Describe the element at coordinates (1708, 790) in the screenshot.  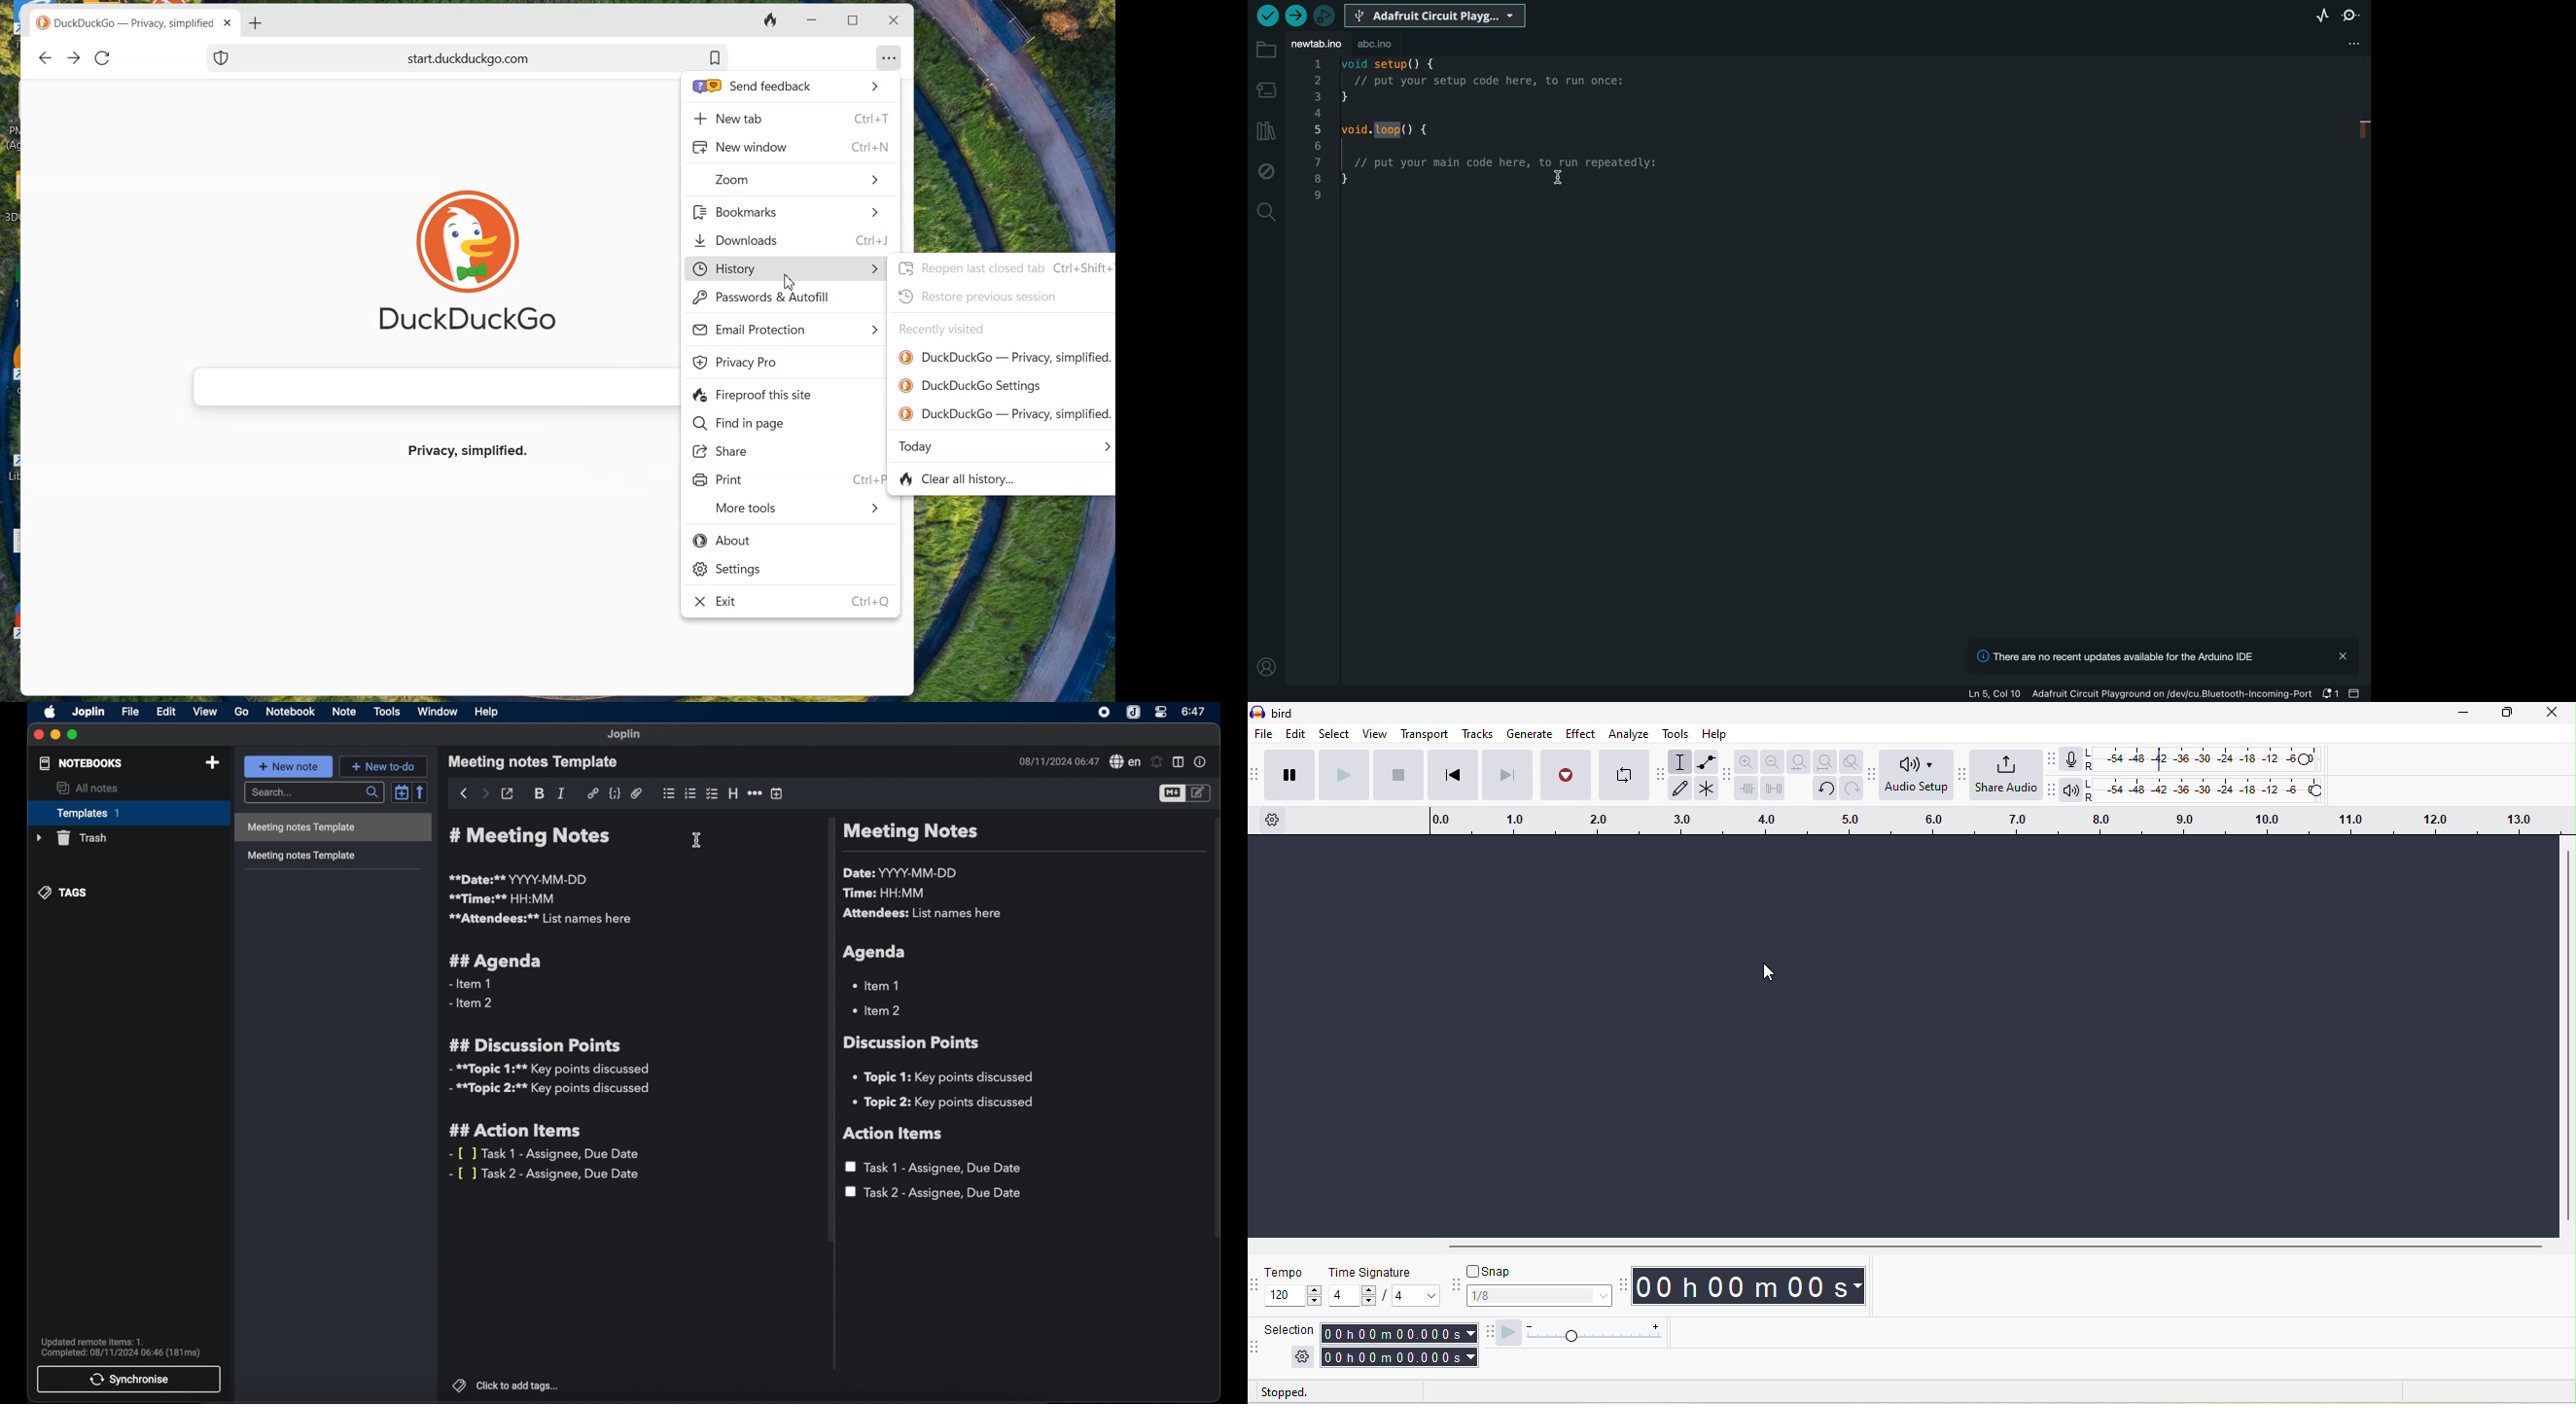
I see `multi tool` at that location.